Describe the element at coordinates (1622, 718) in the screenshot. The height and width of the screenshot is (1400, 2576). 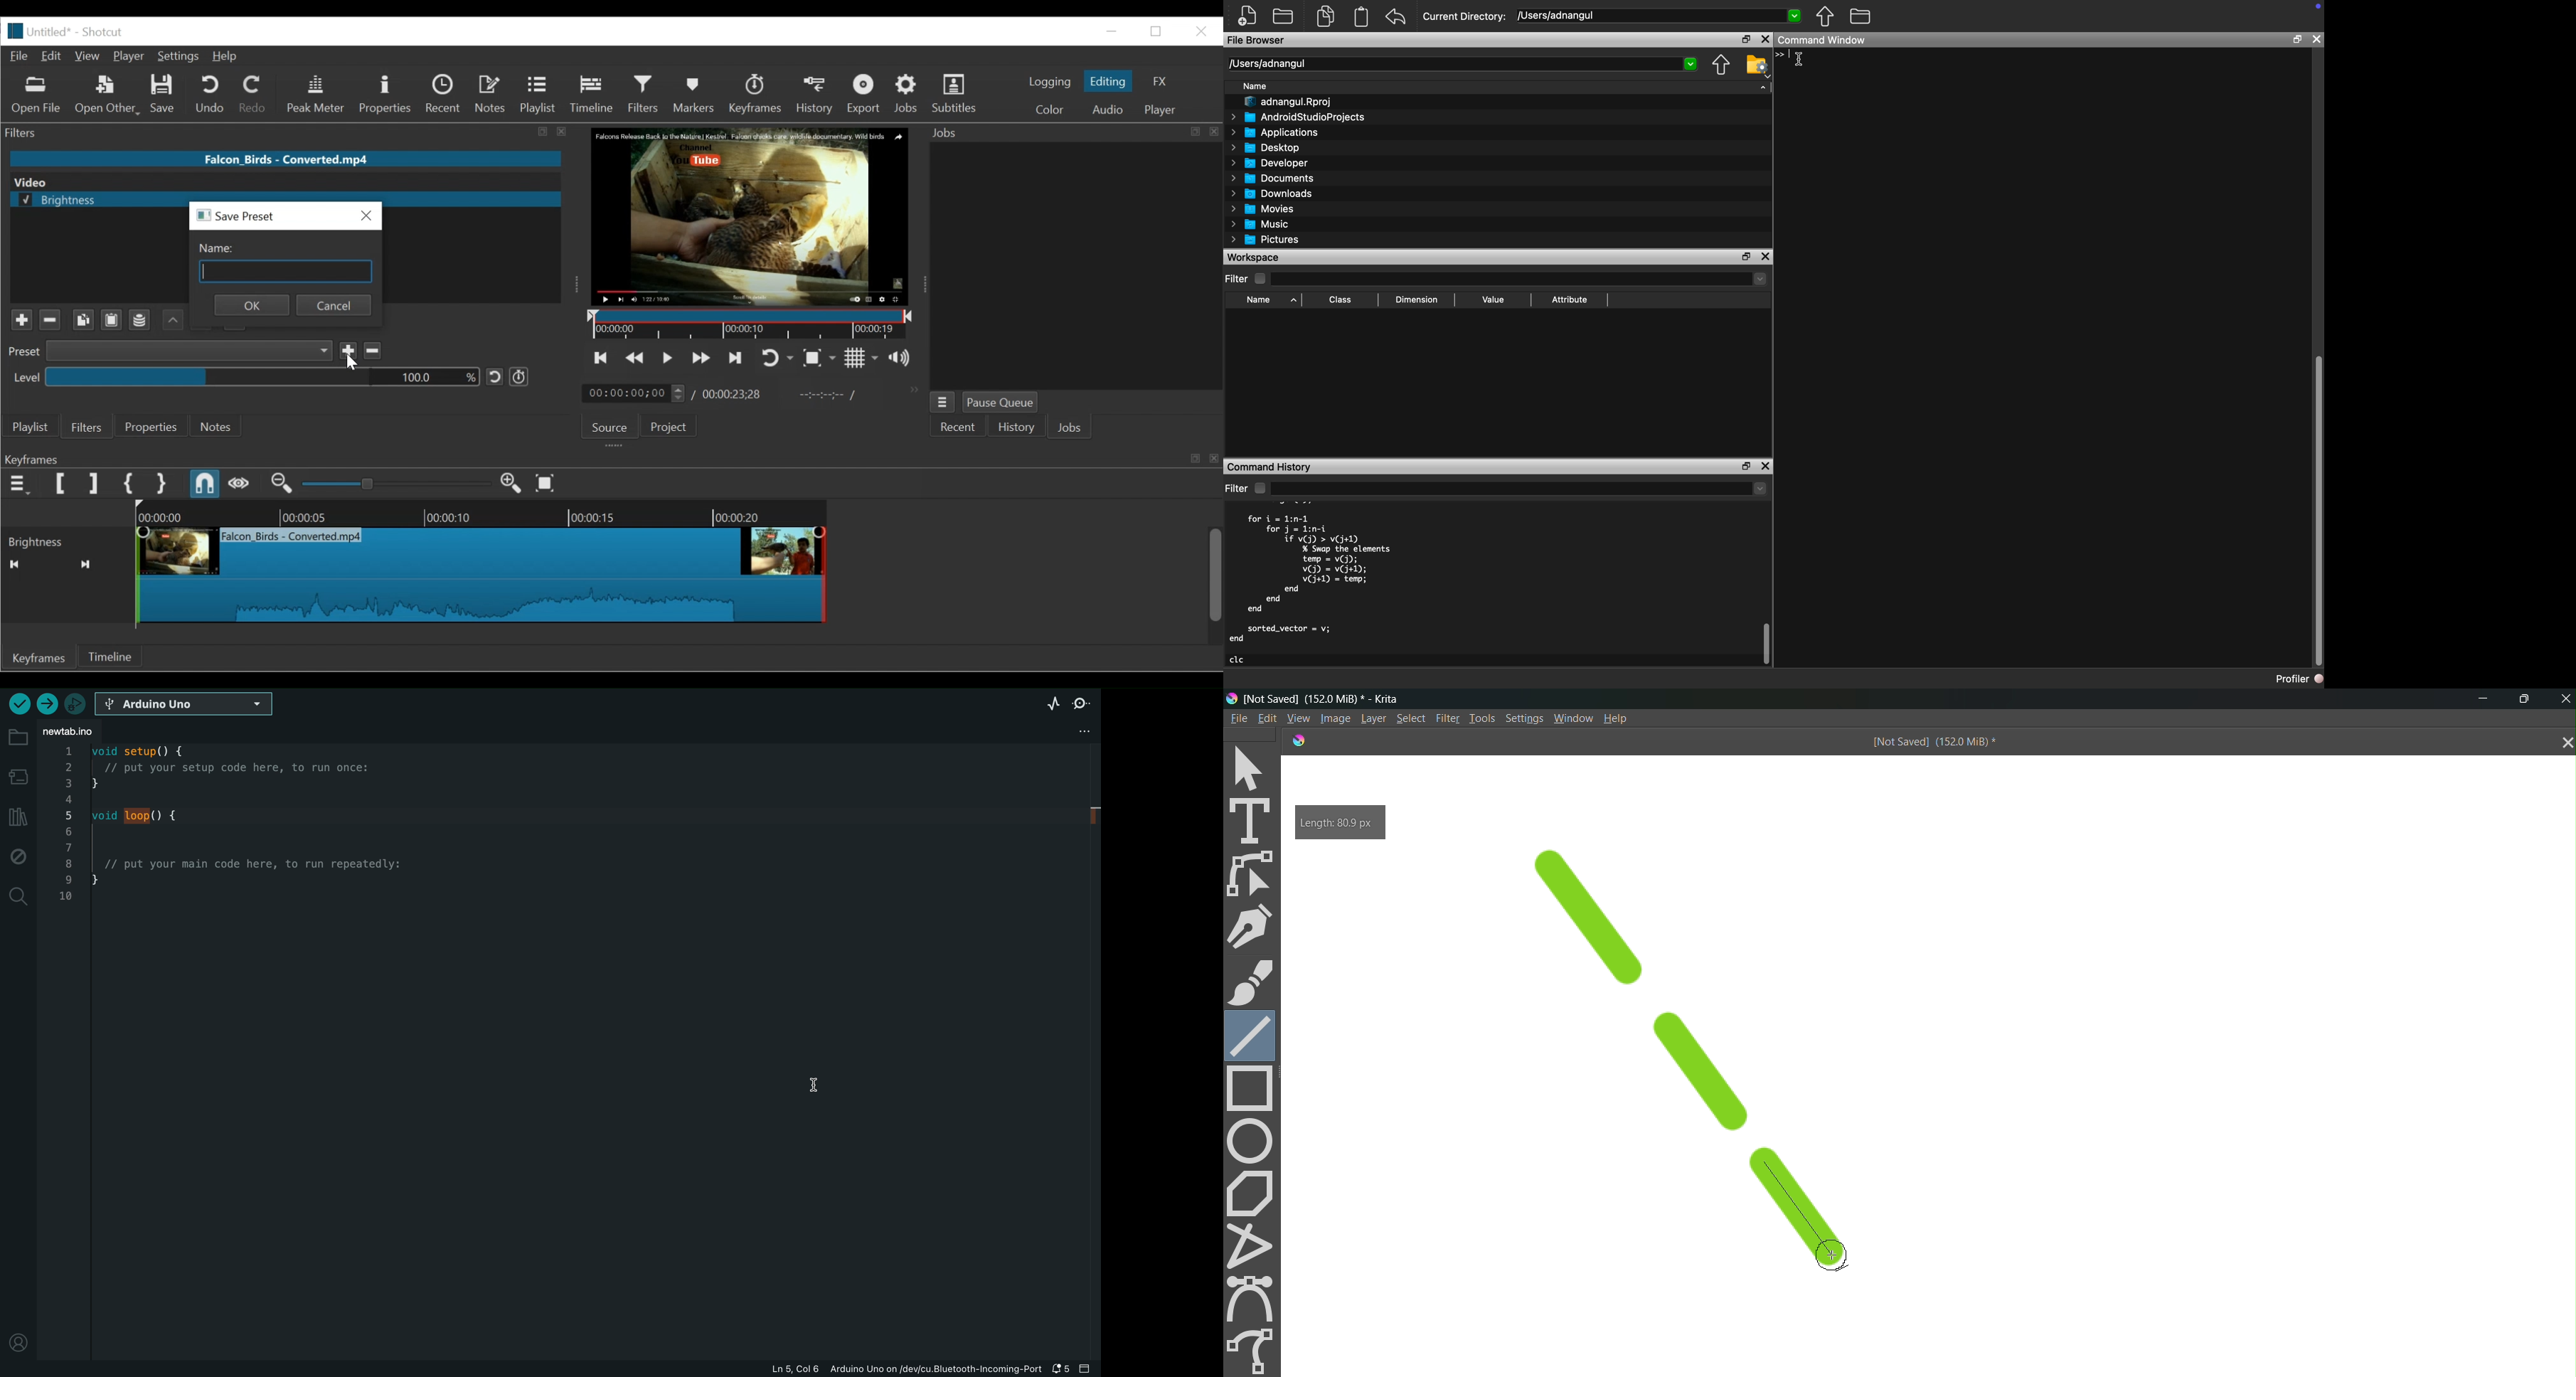
I see `Help` at that location.